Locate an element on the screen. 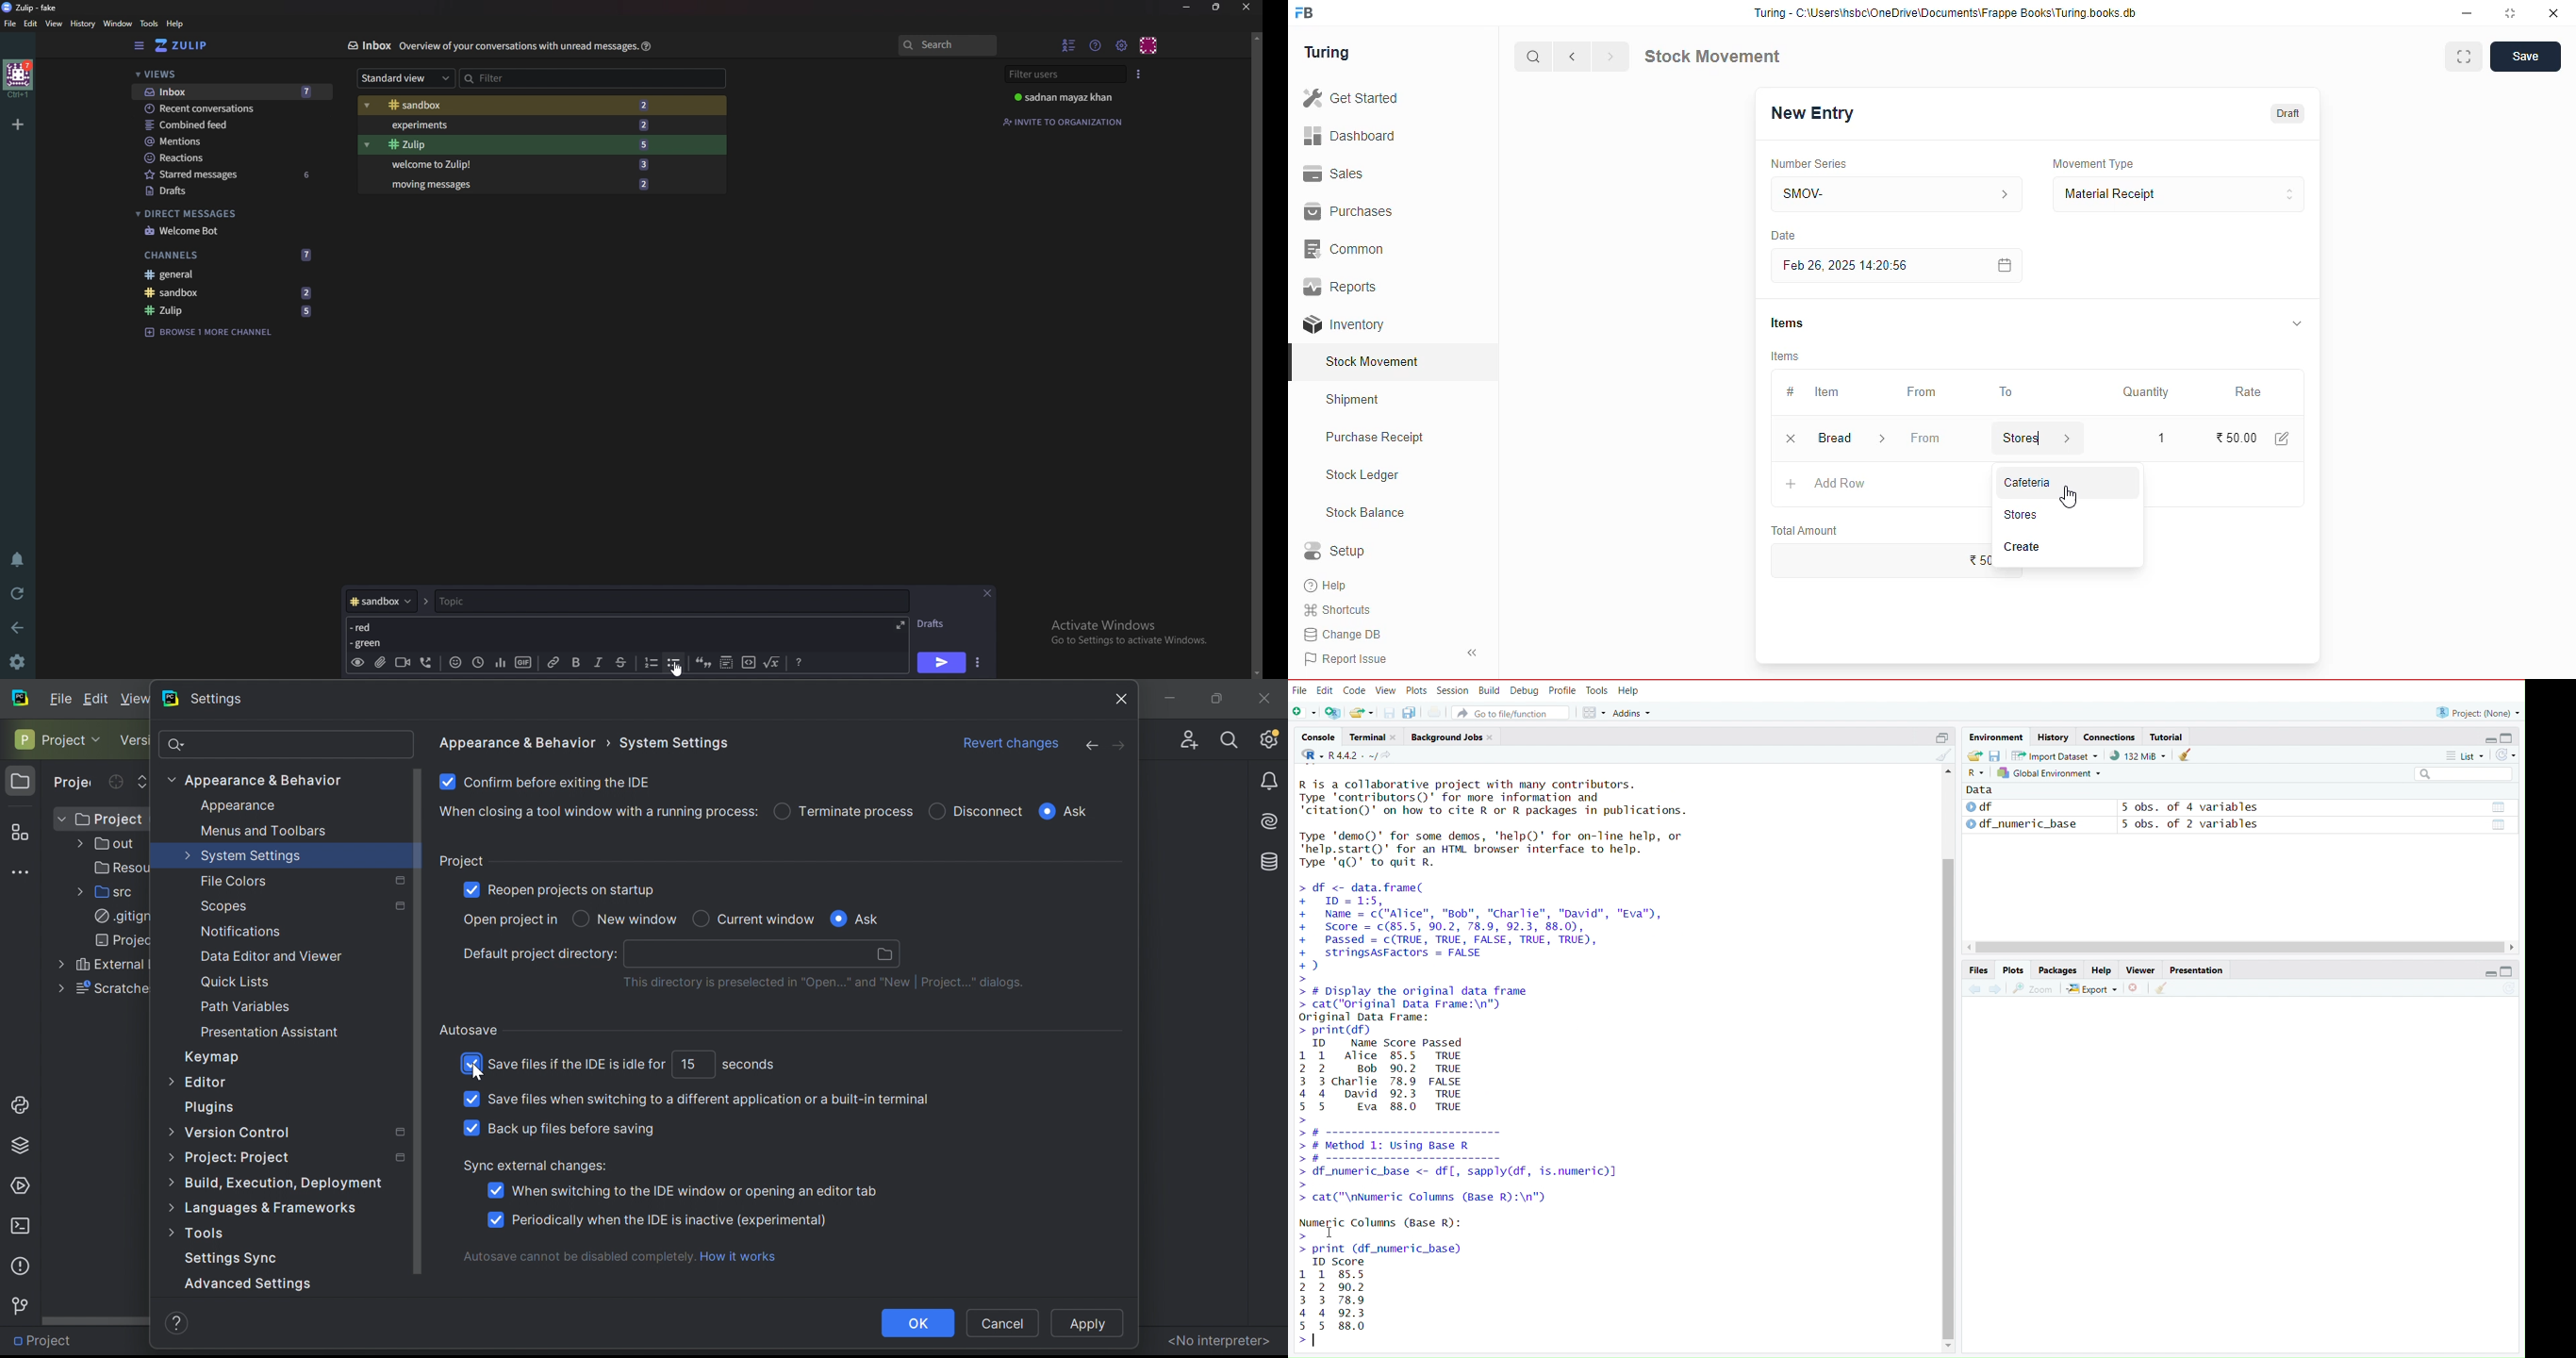 This screenshot has width=2576, height=1372. Build is located at coordinates (1489, 689).